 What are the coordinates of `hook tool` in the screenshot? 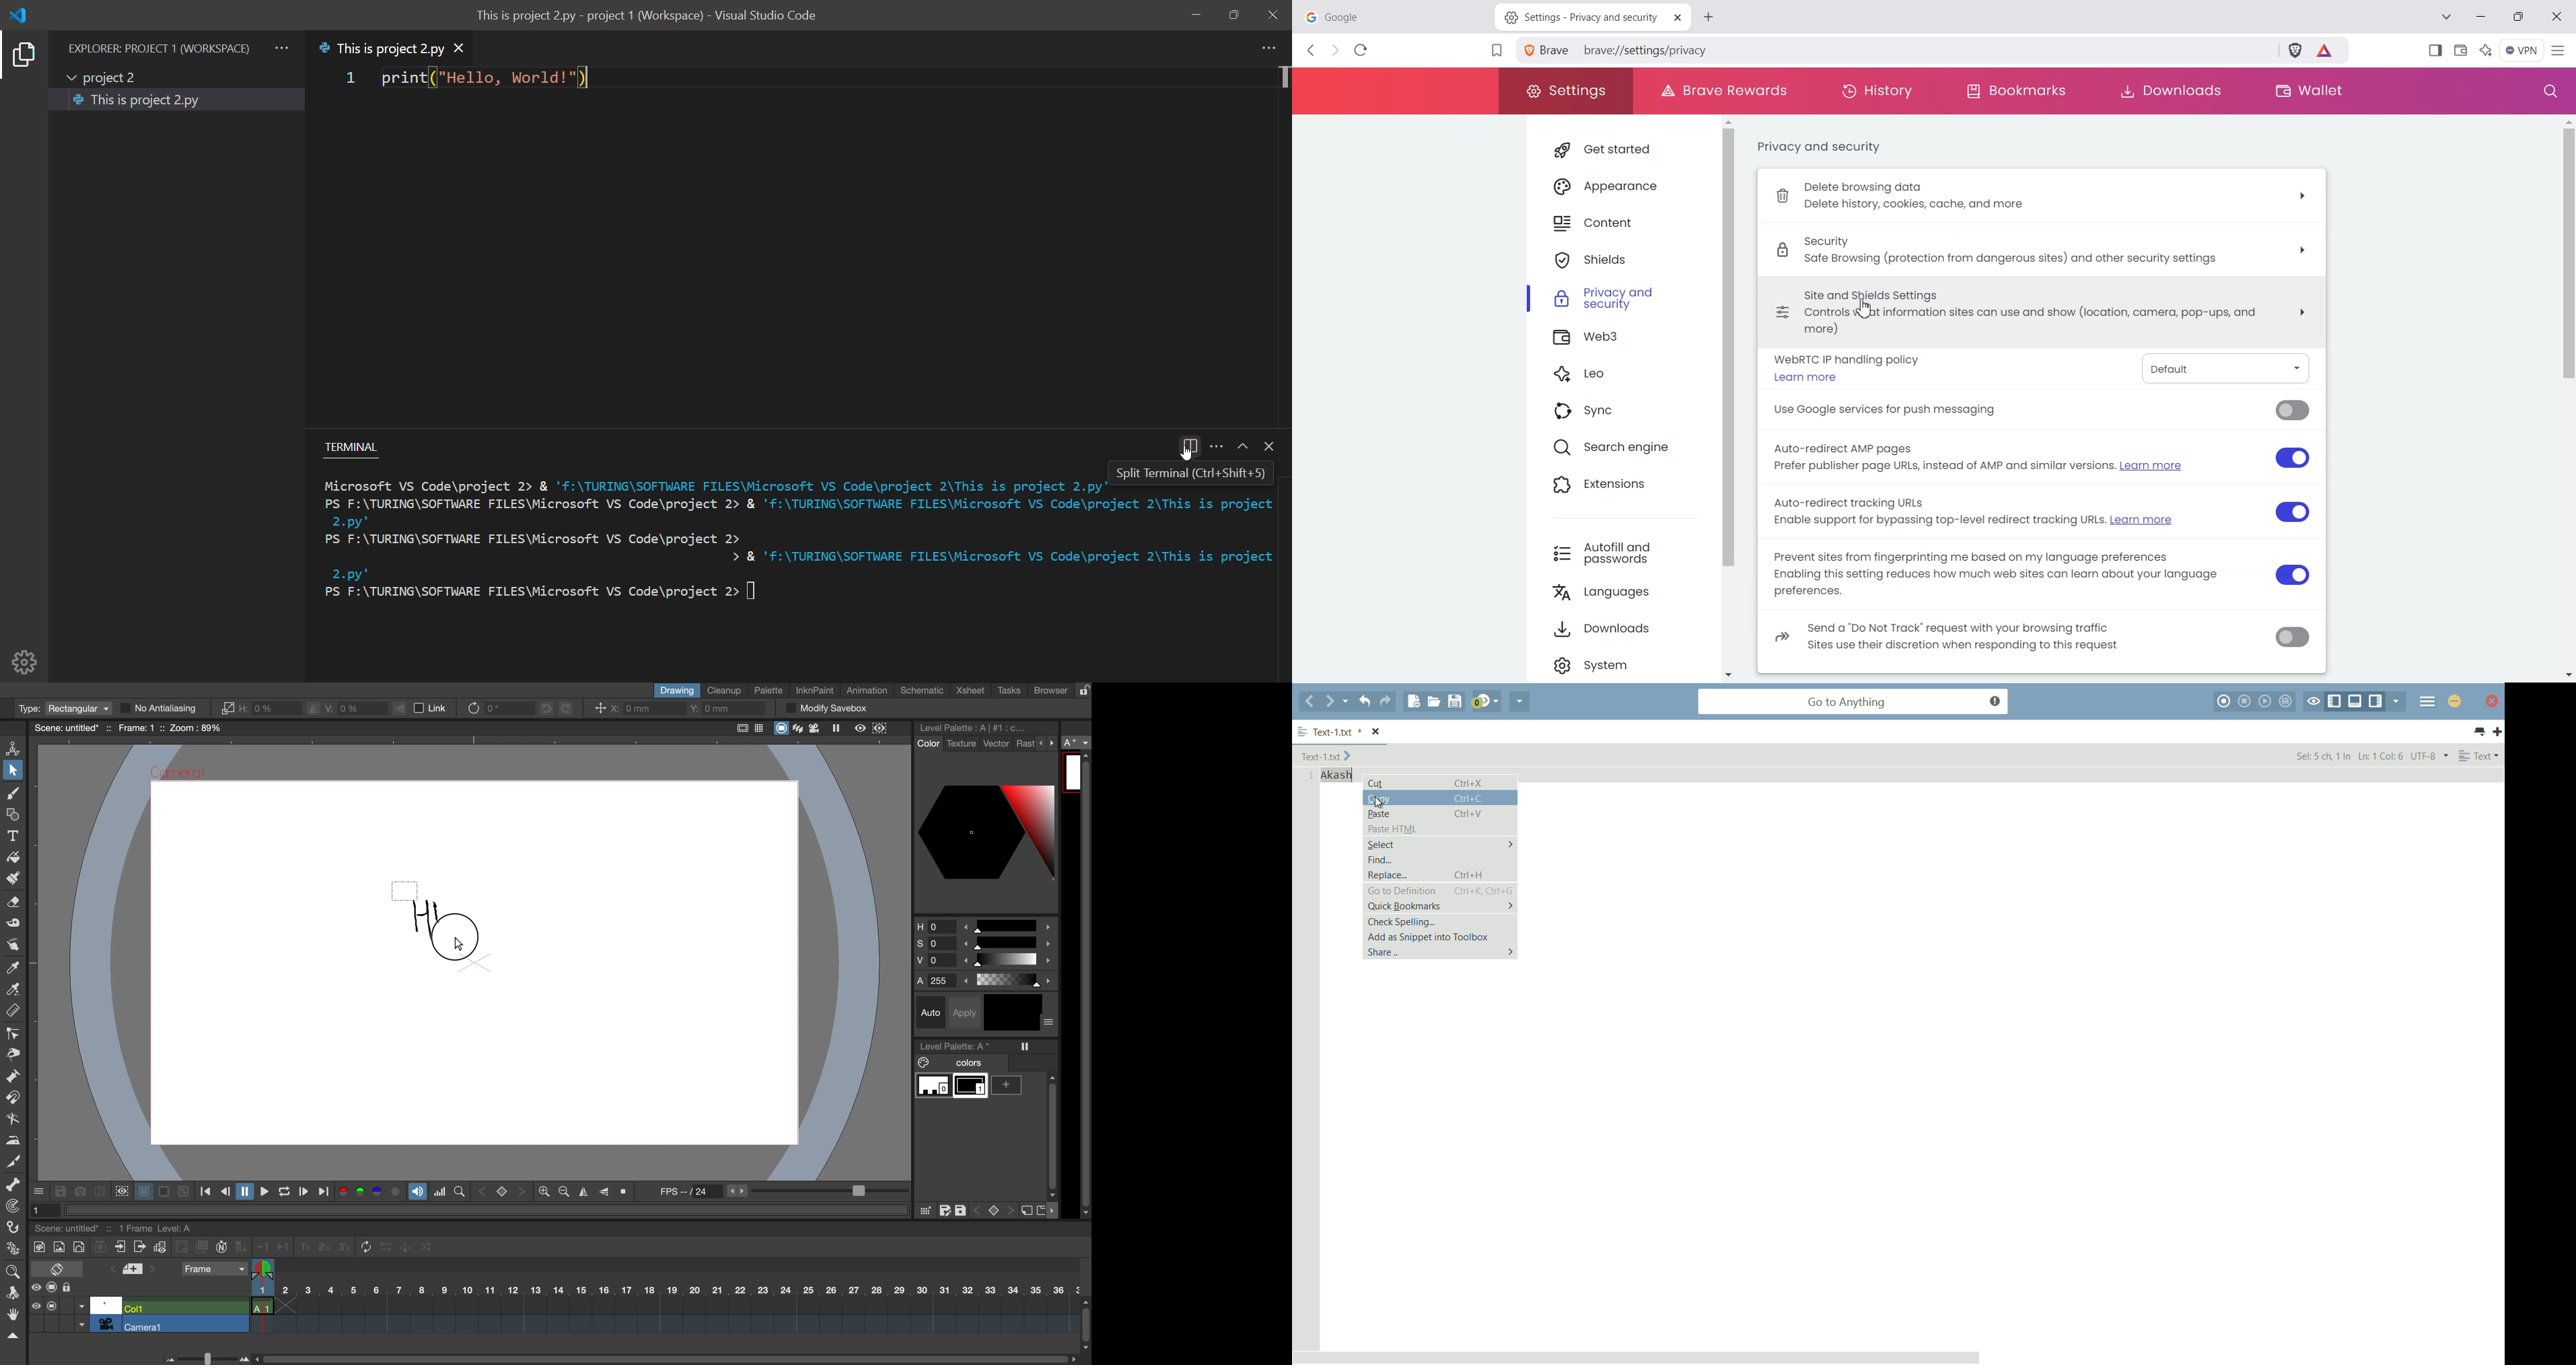 It's located at (14, 1229).